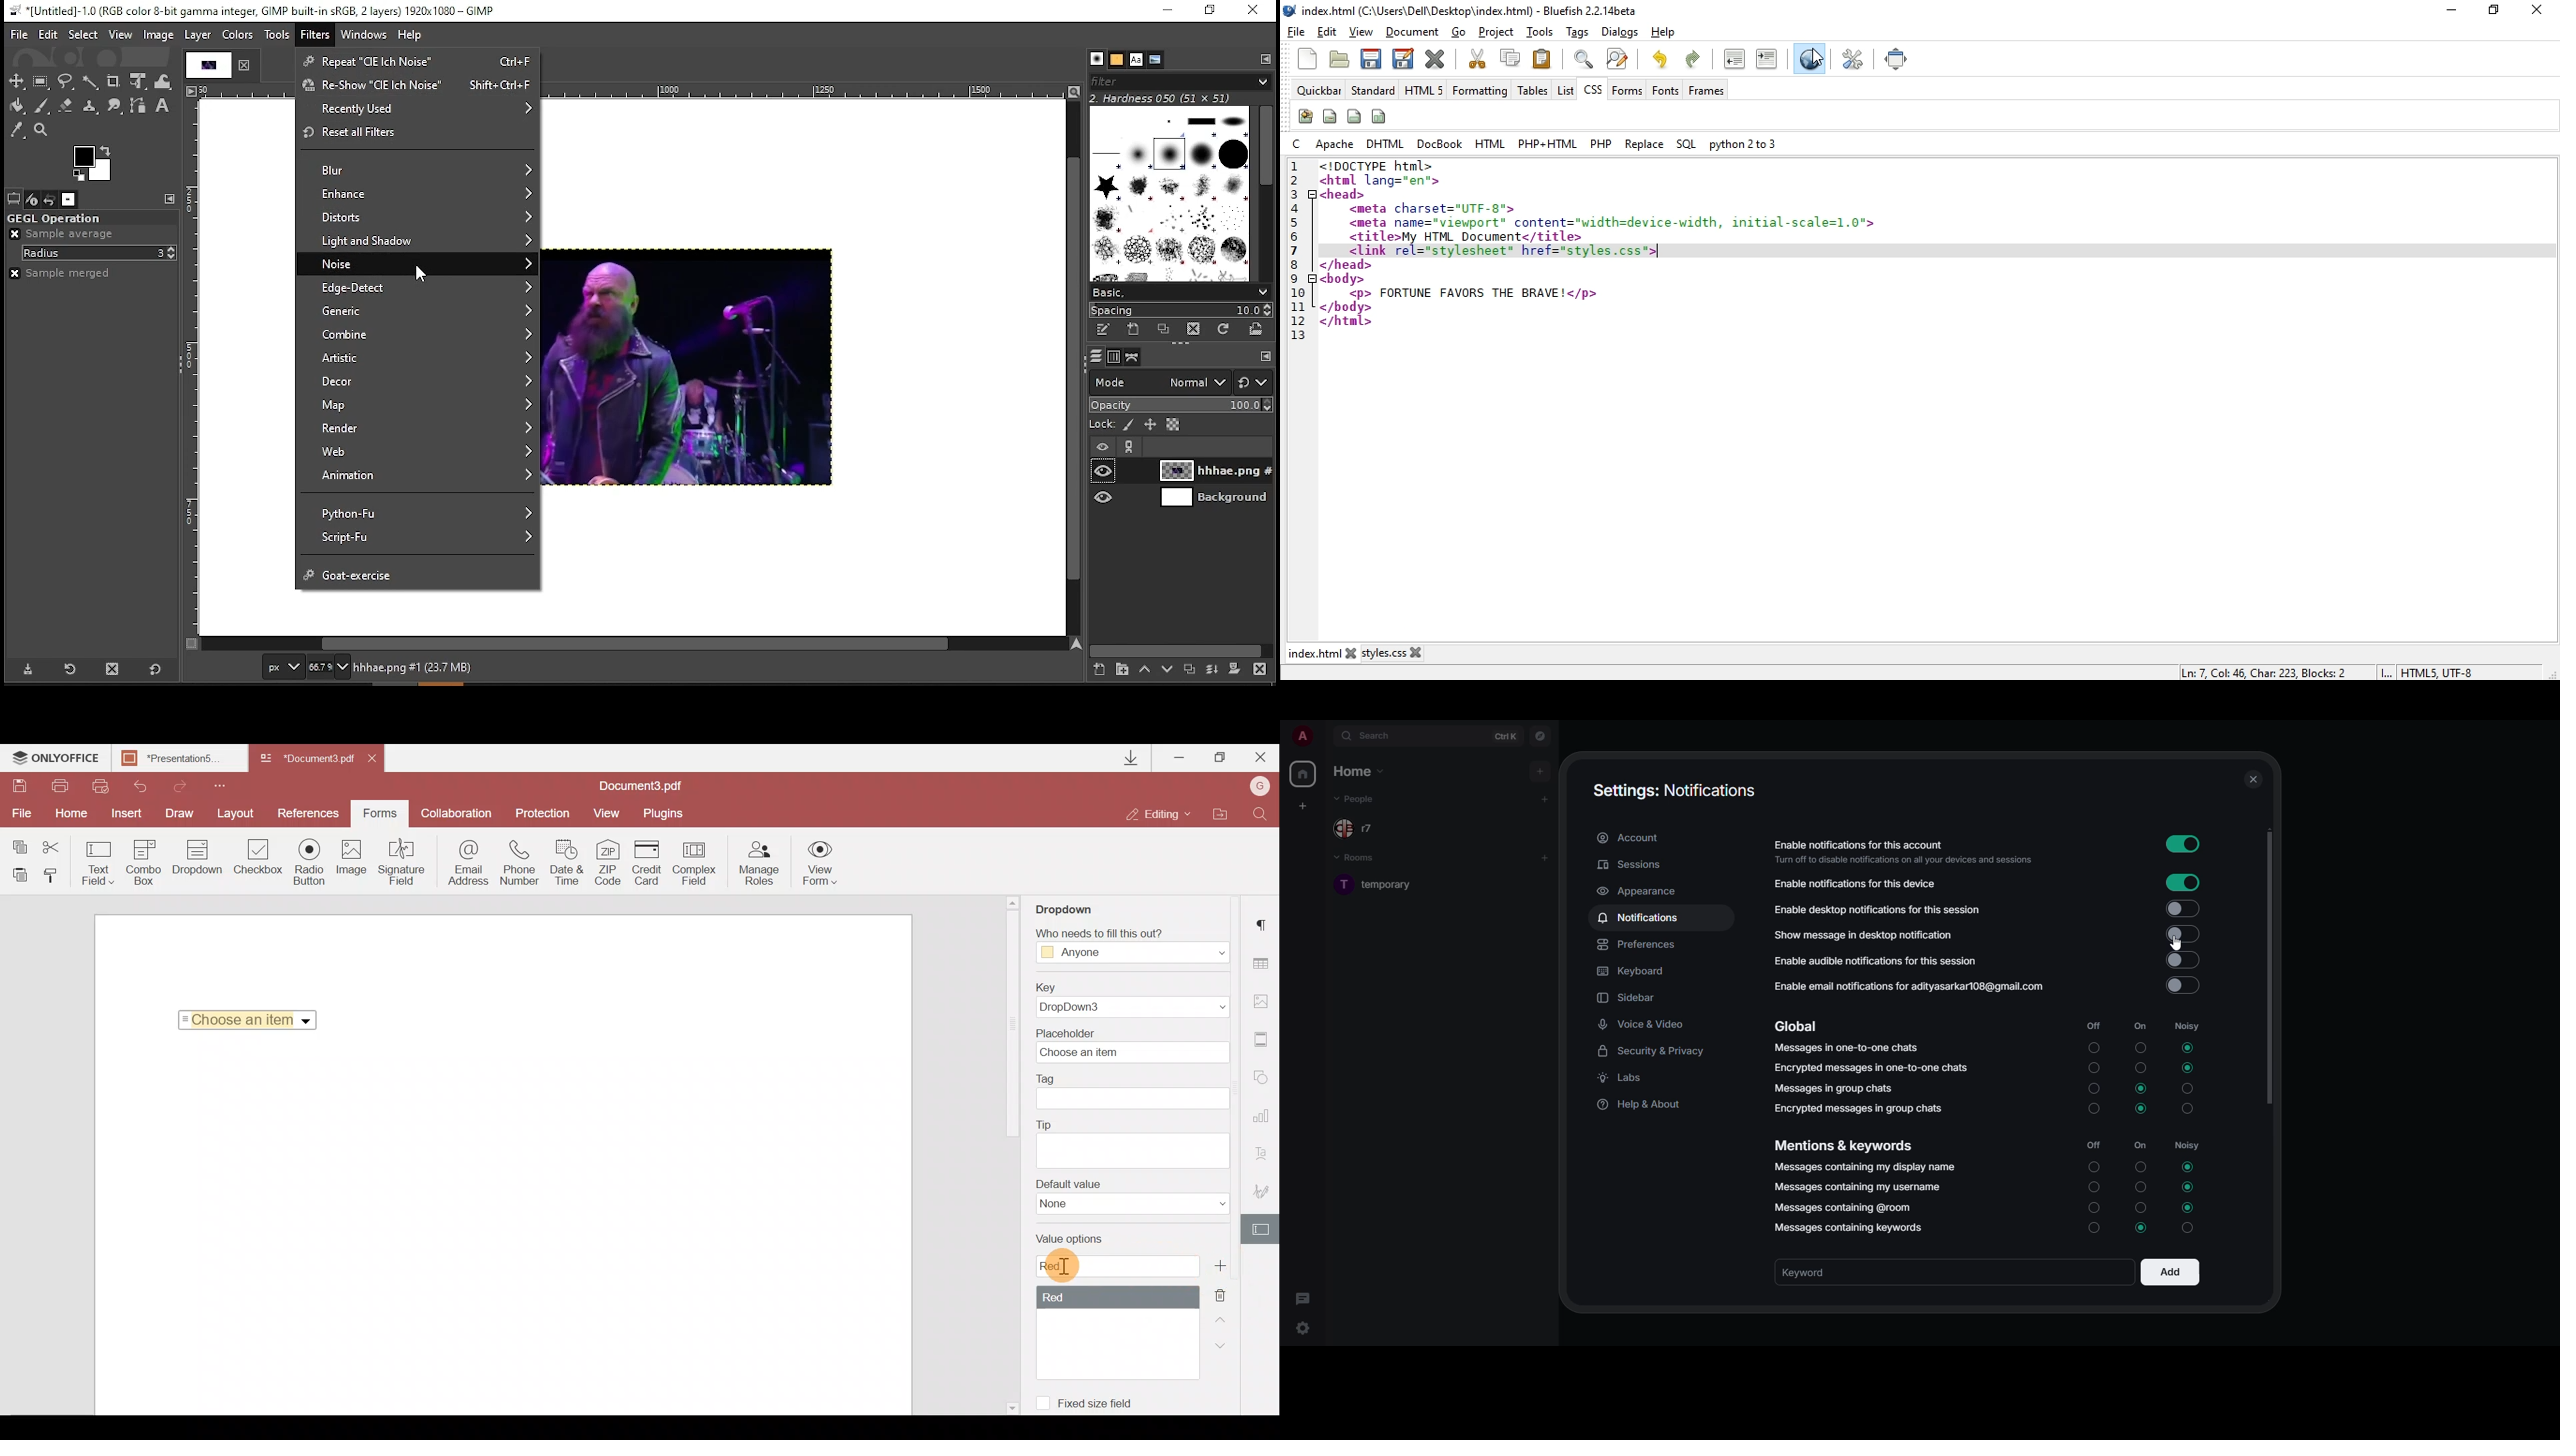  Describe the element at coordinates (1707, 91) in the screenshot. I see `frames` at that location.